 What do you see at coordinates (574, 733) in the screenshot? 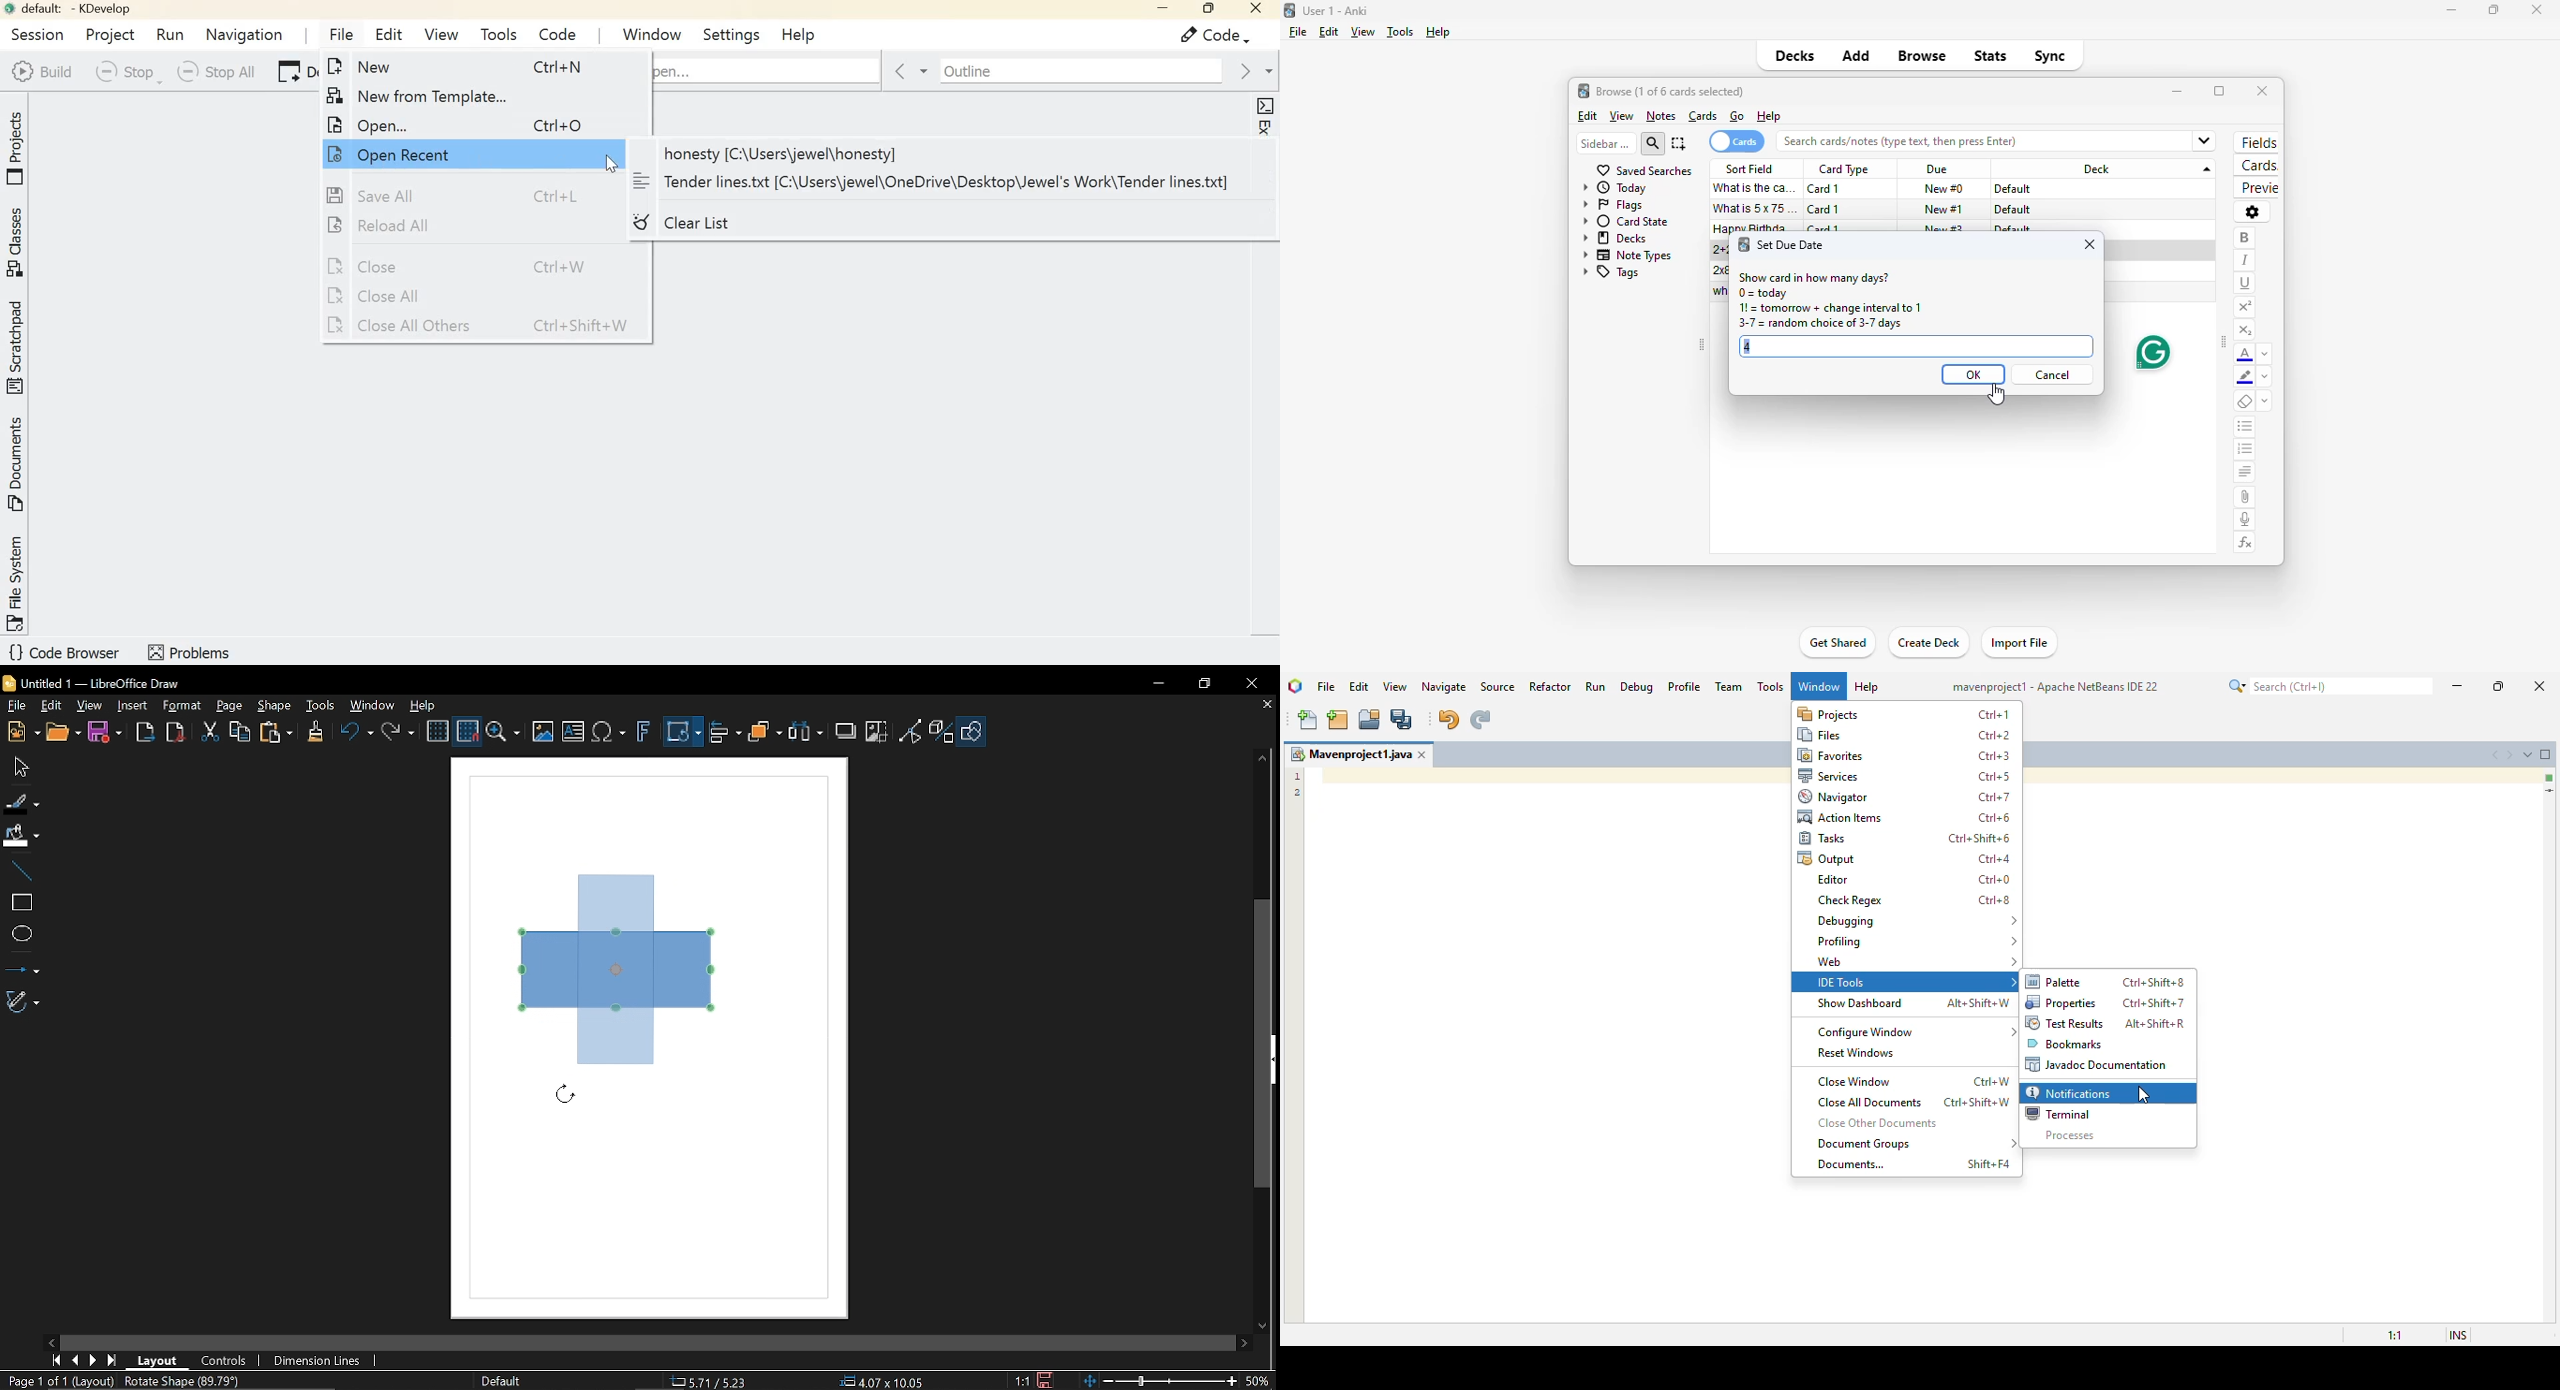
I see `Insert text` at bounding box center [574, 733].